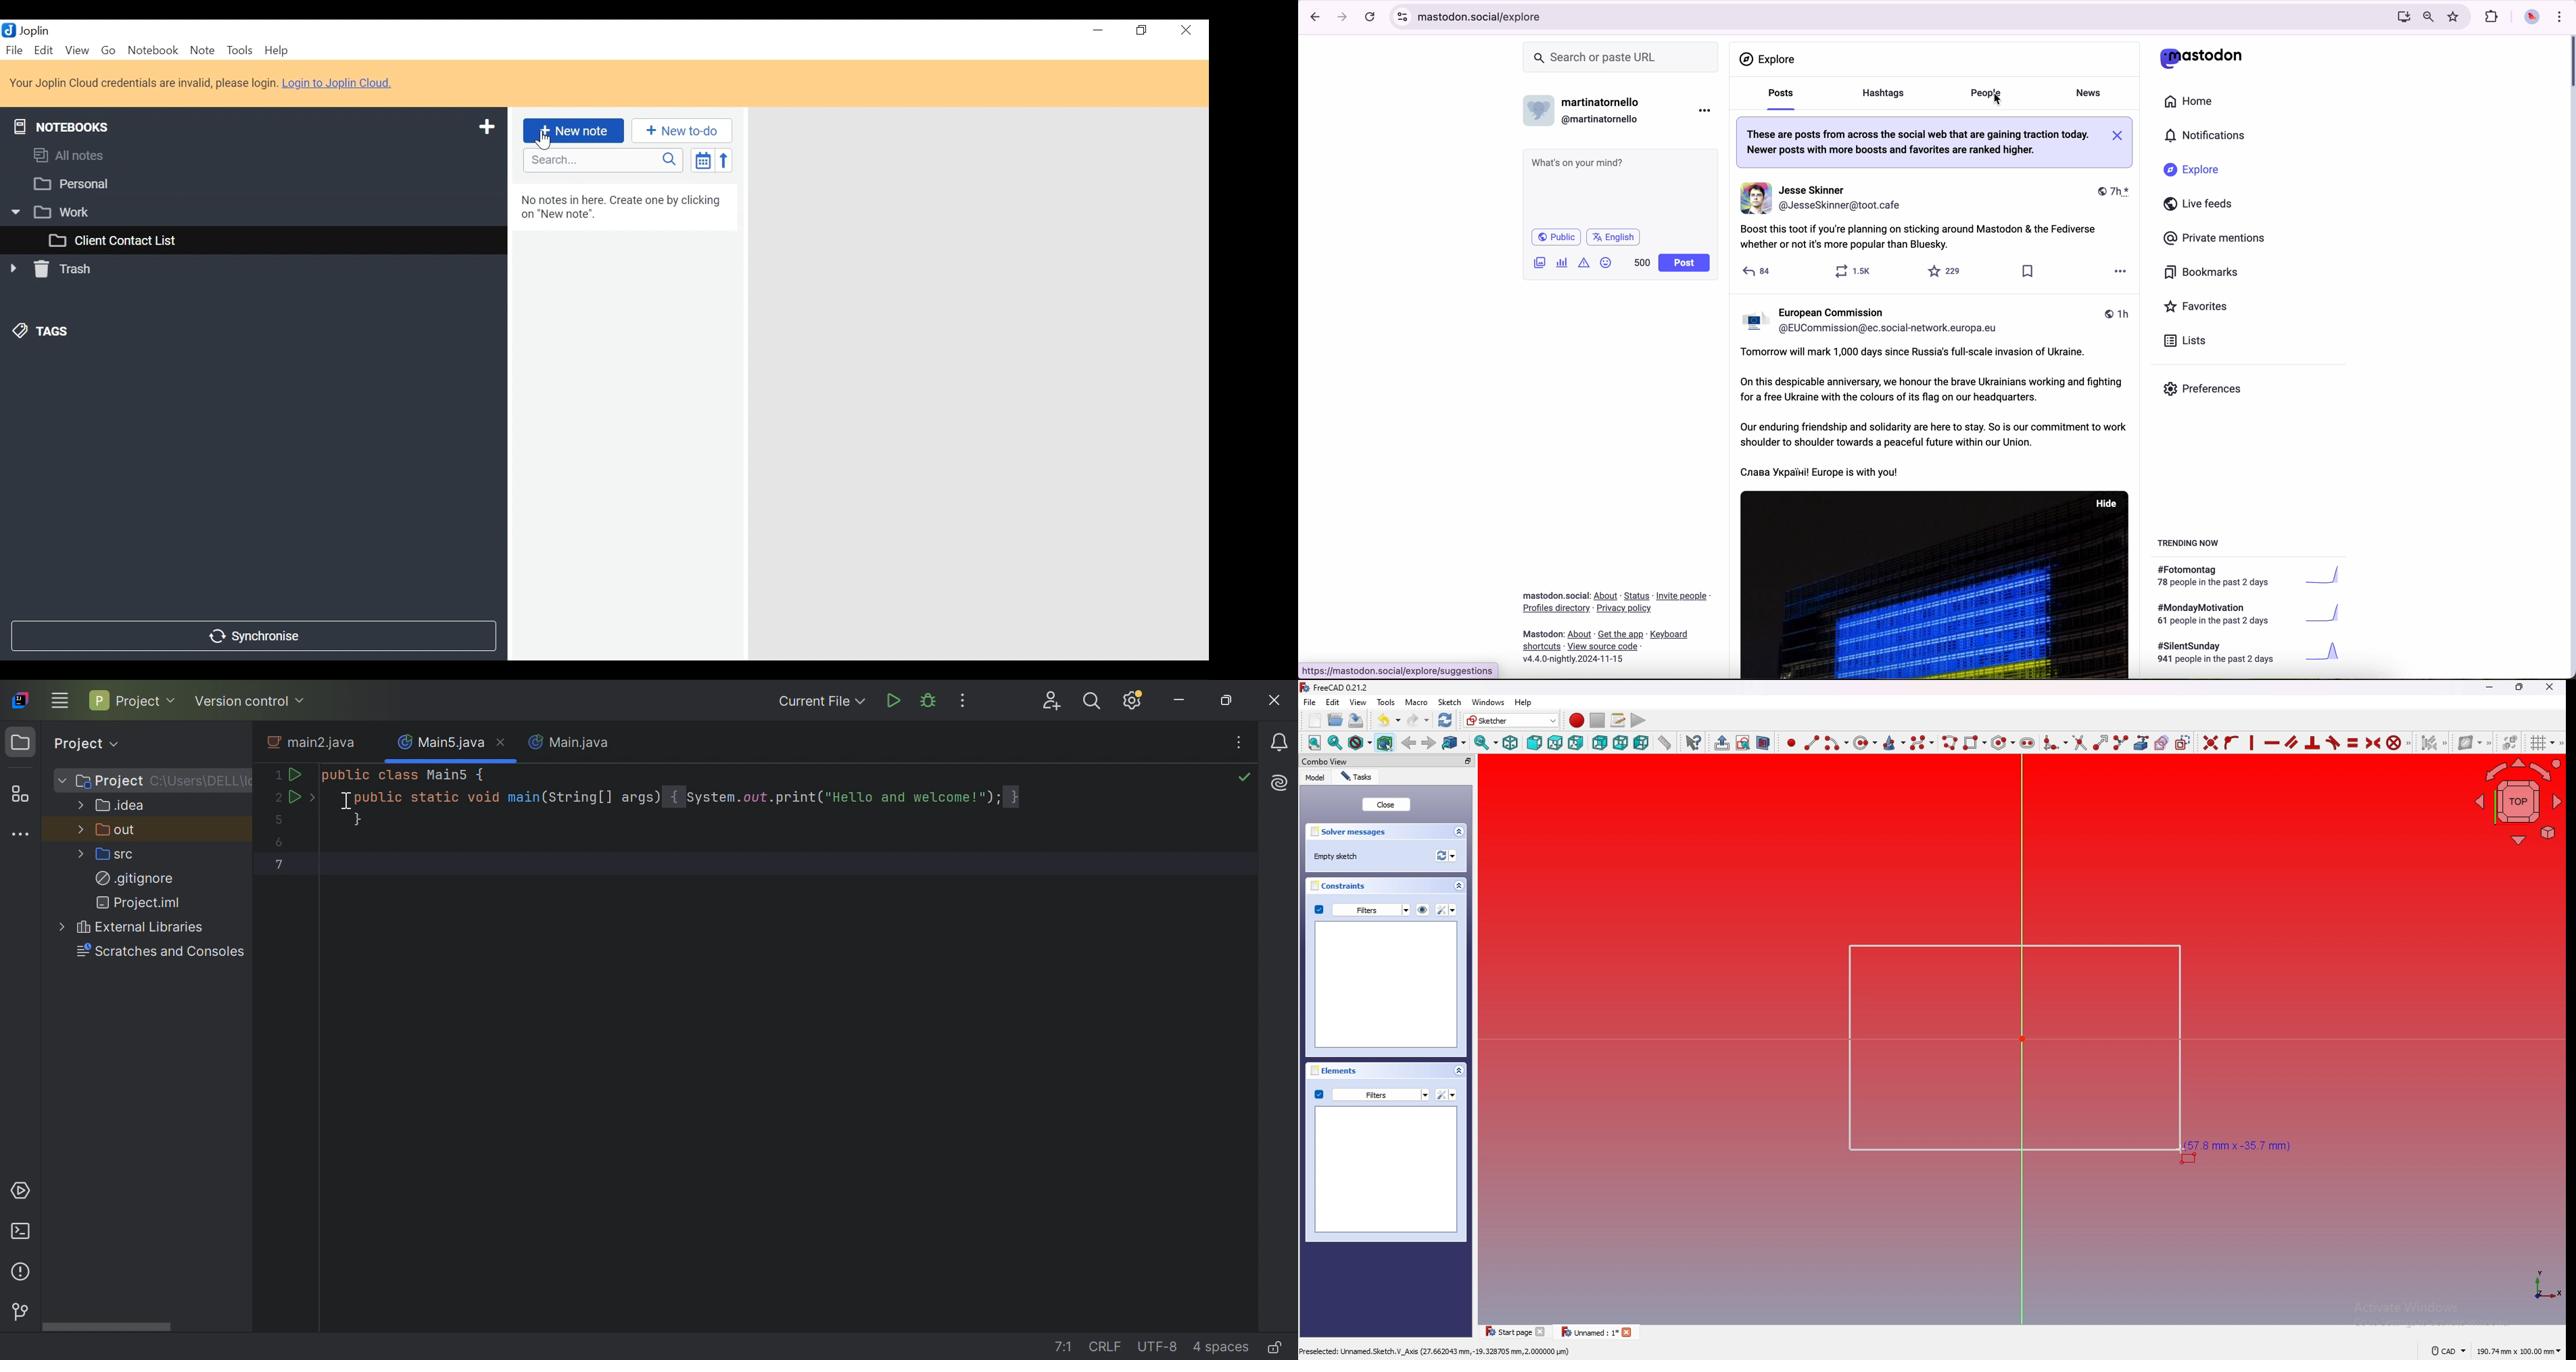 This screenshot has width=2576, height=1372. I want to click on Help, so click(275, 50).